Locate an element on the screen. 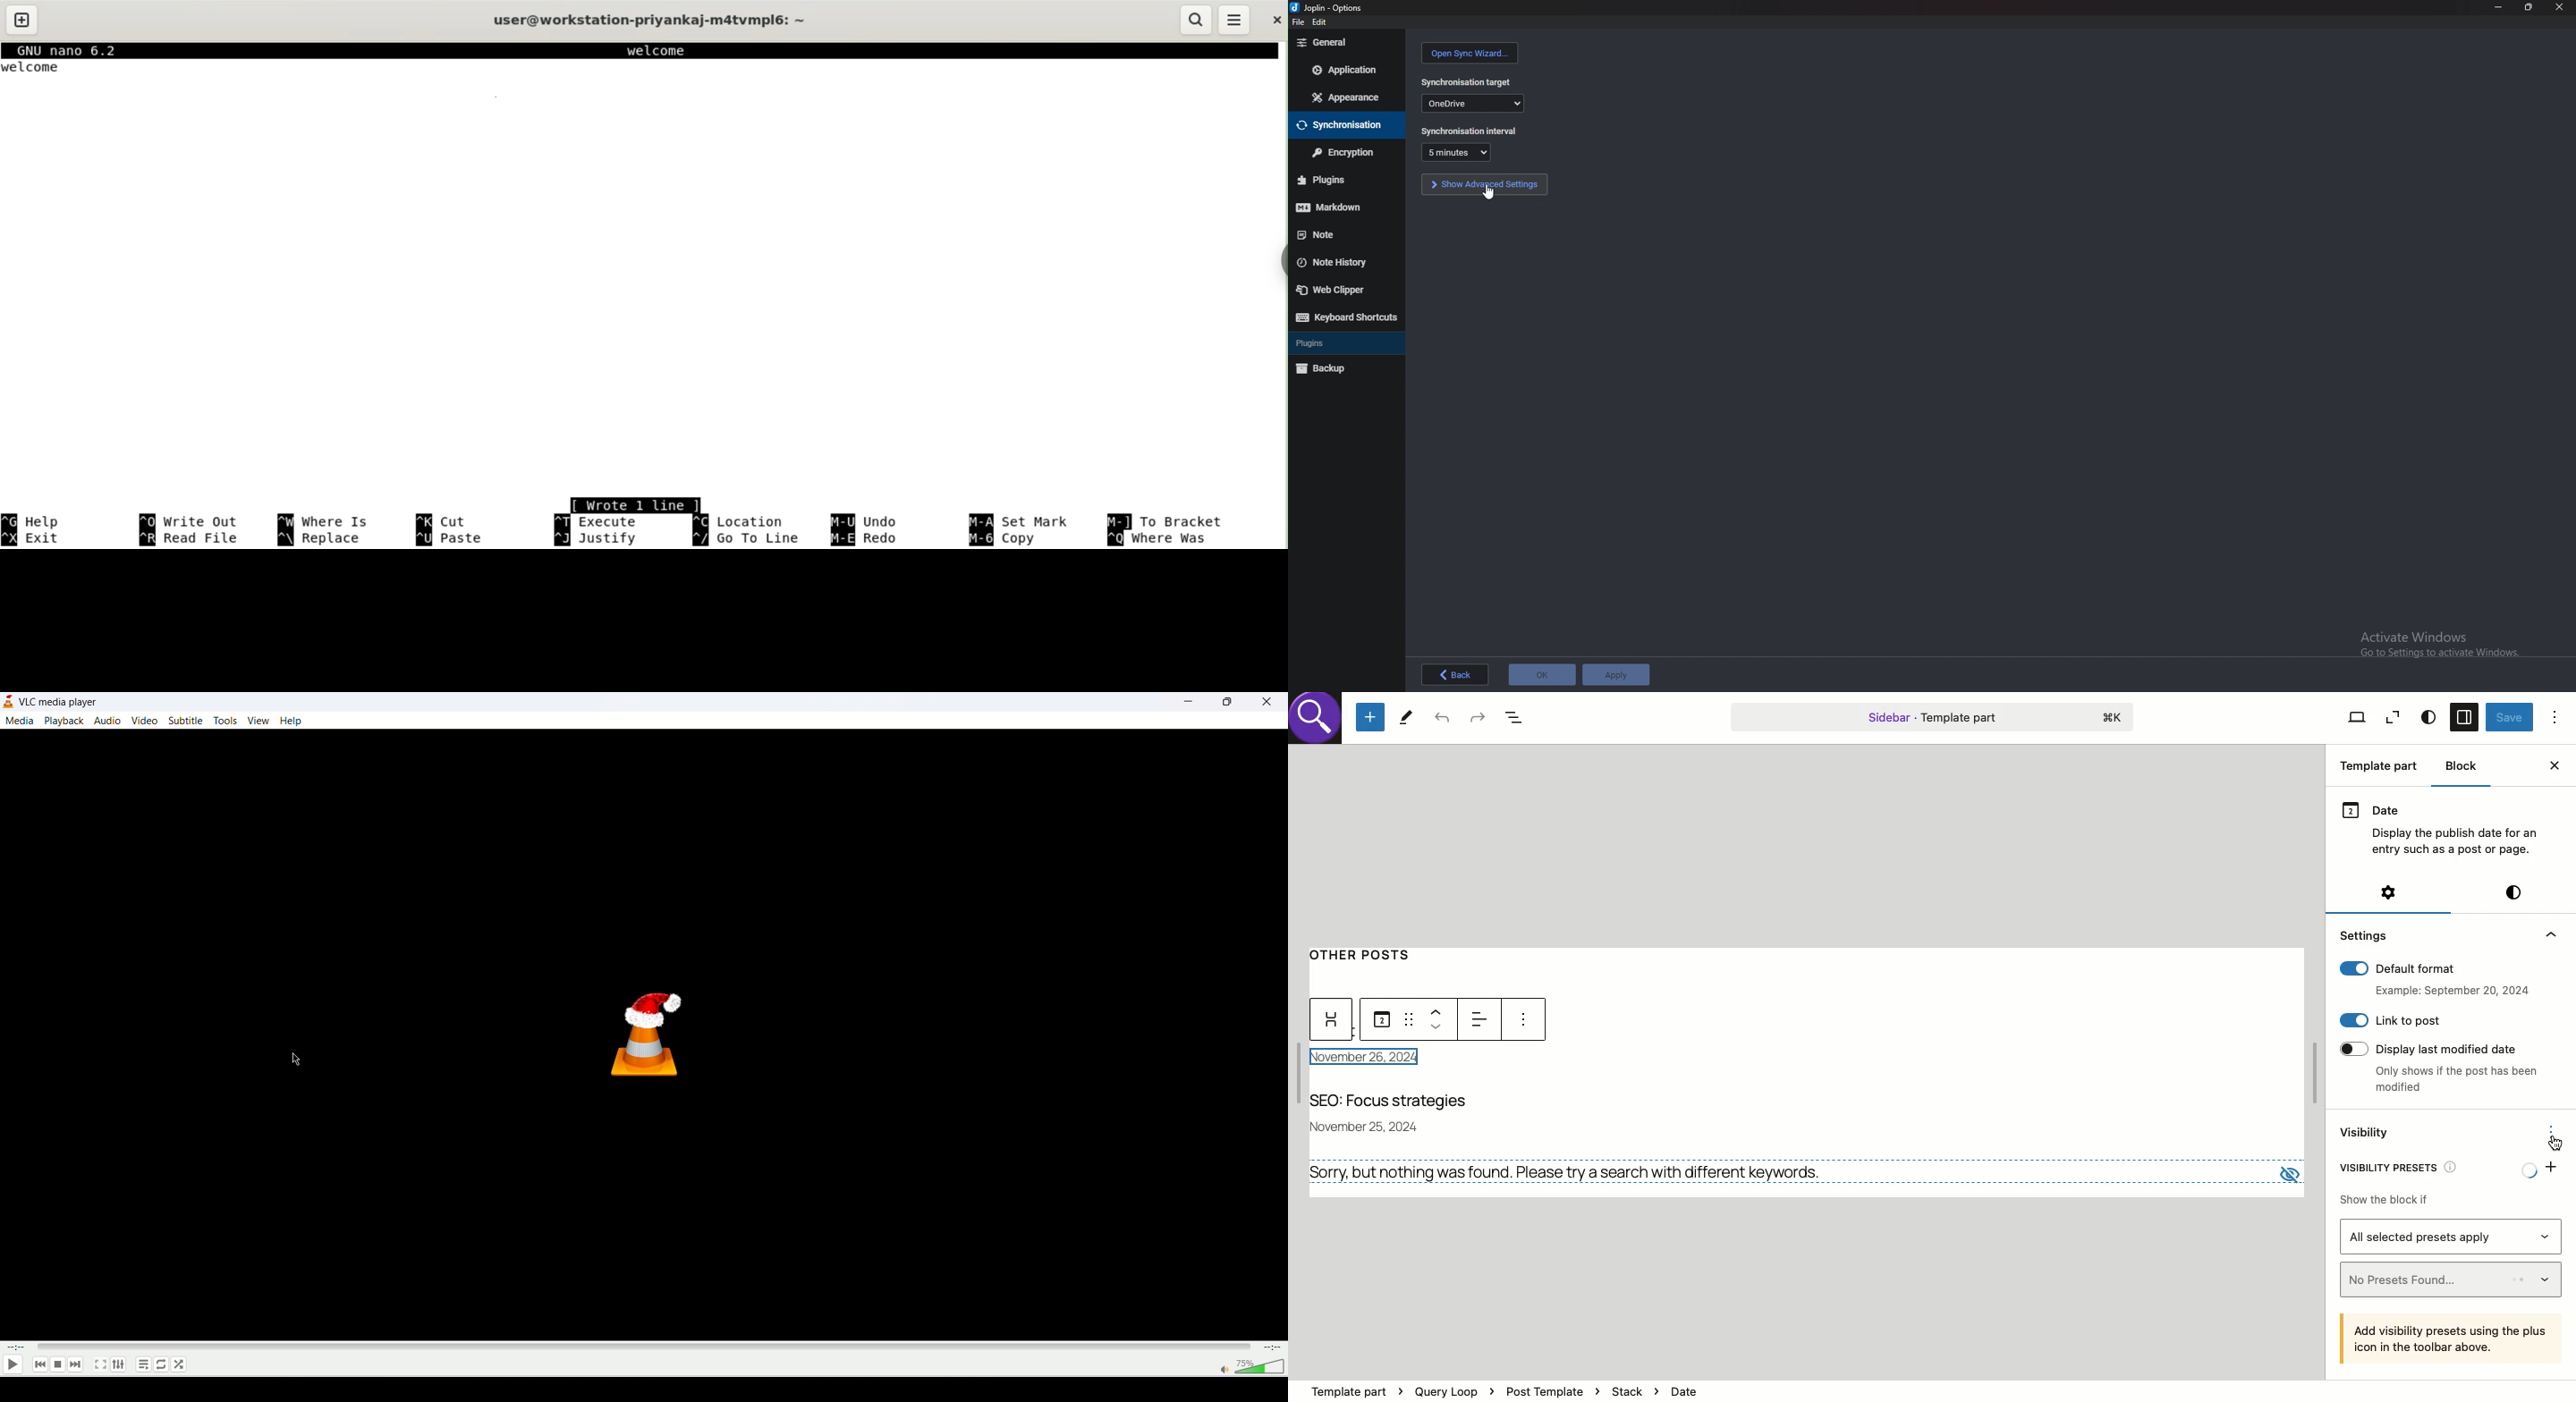 The width and height of the screenshot is (2576, 1428). mouse cursor is located at coordinates (297, 1061).